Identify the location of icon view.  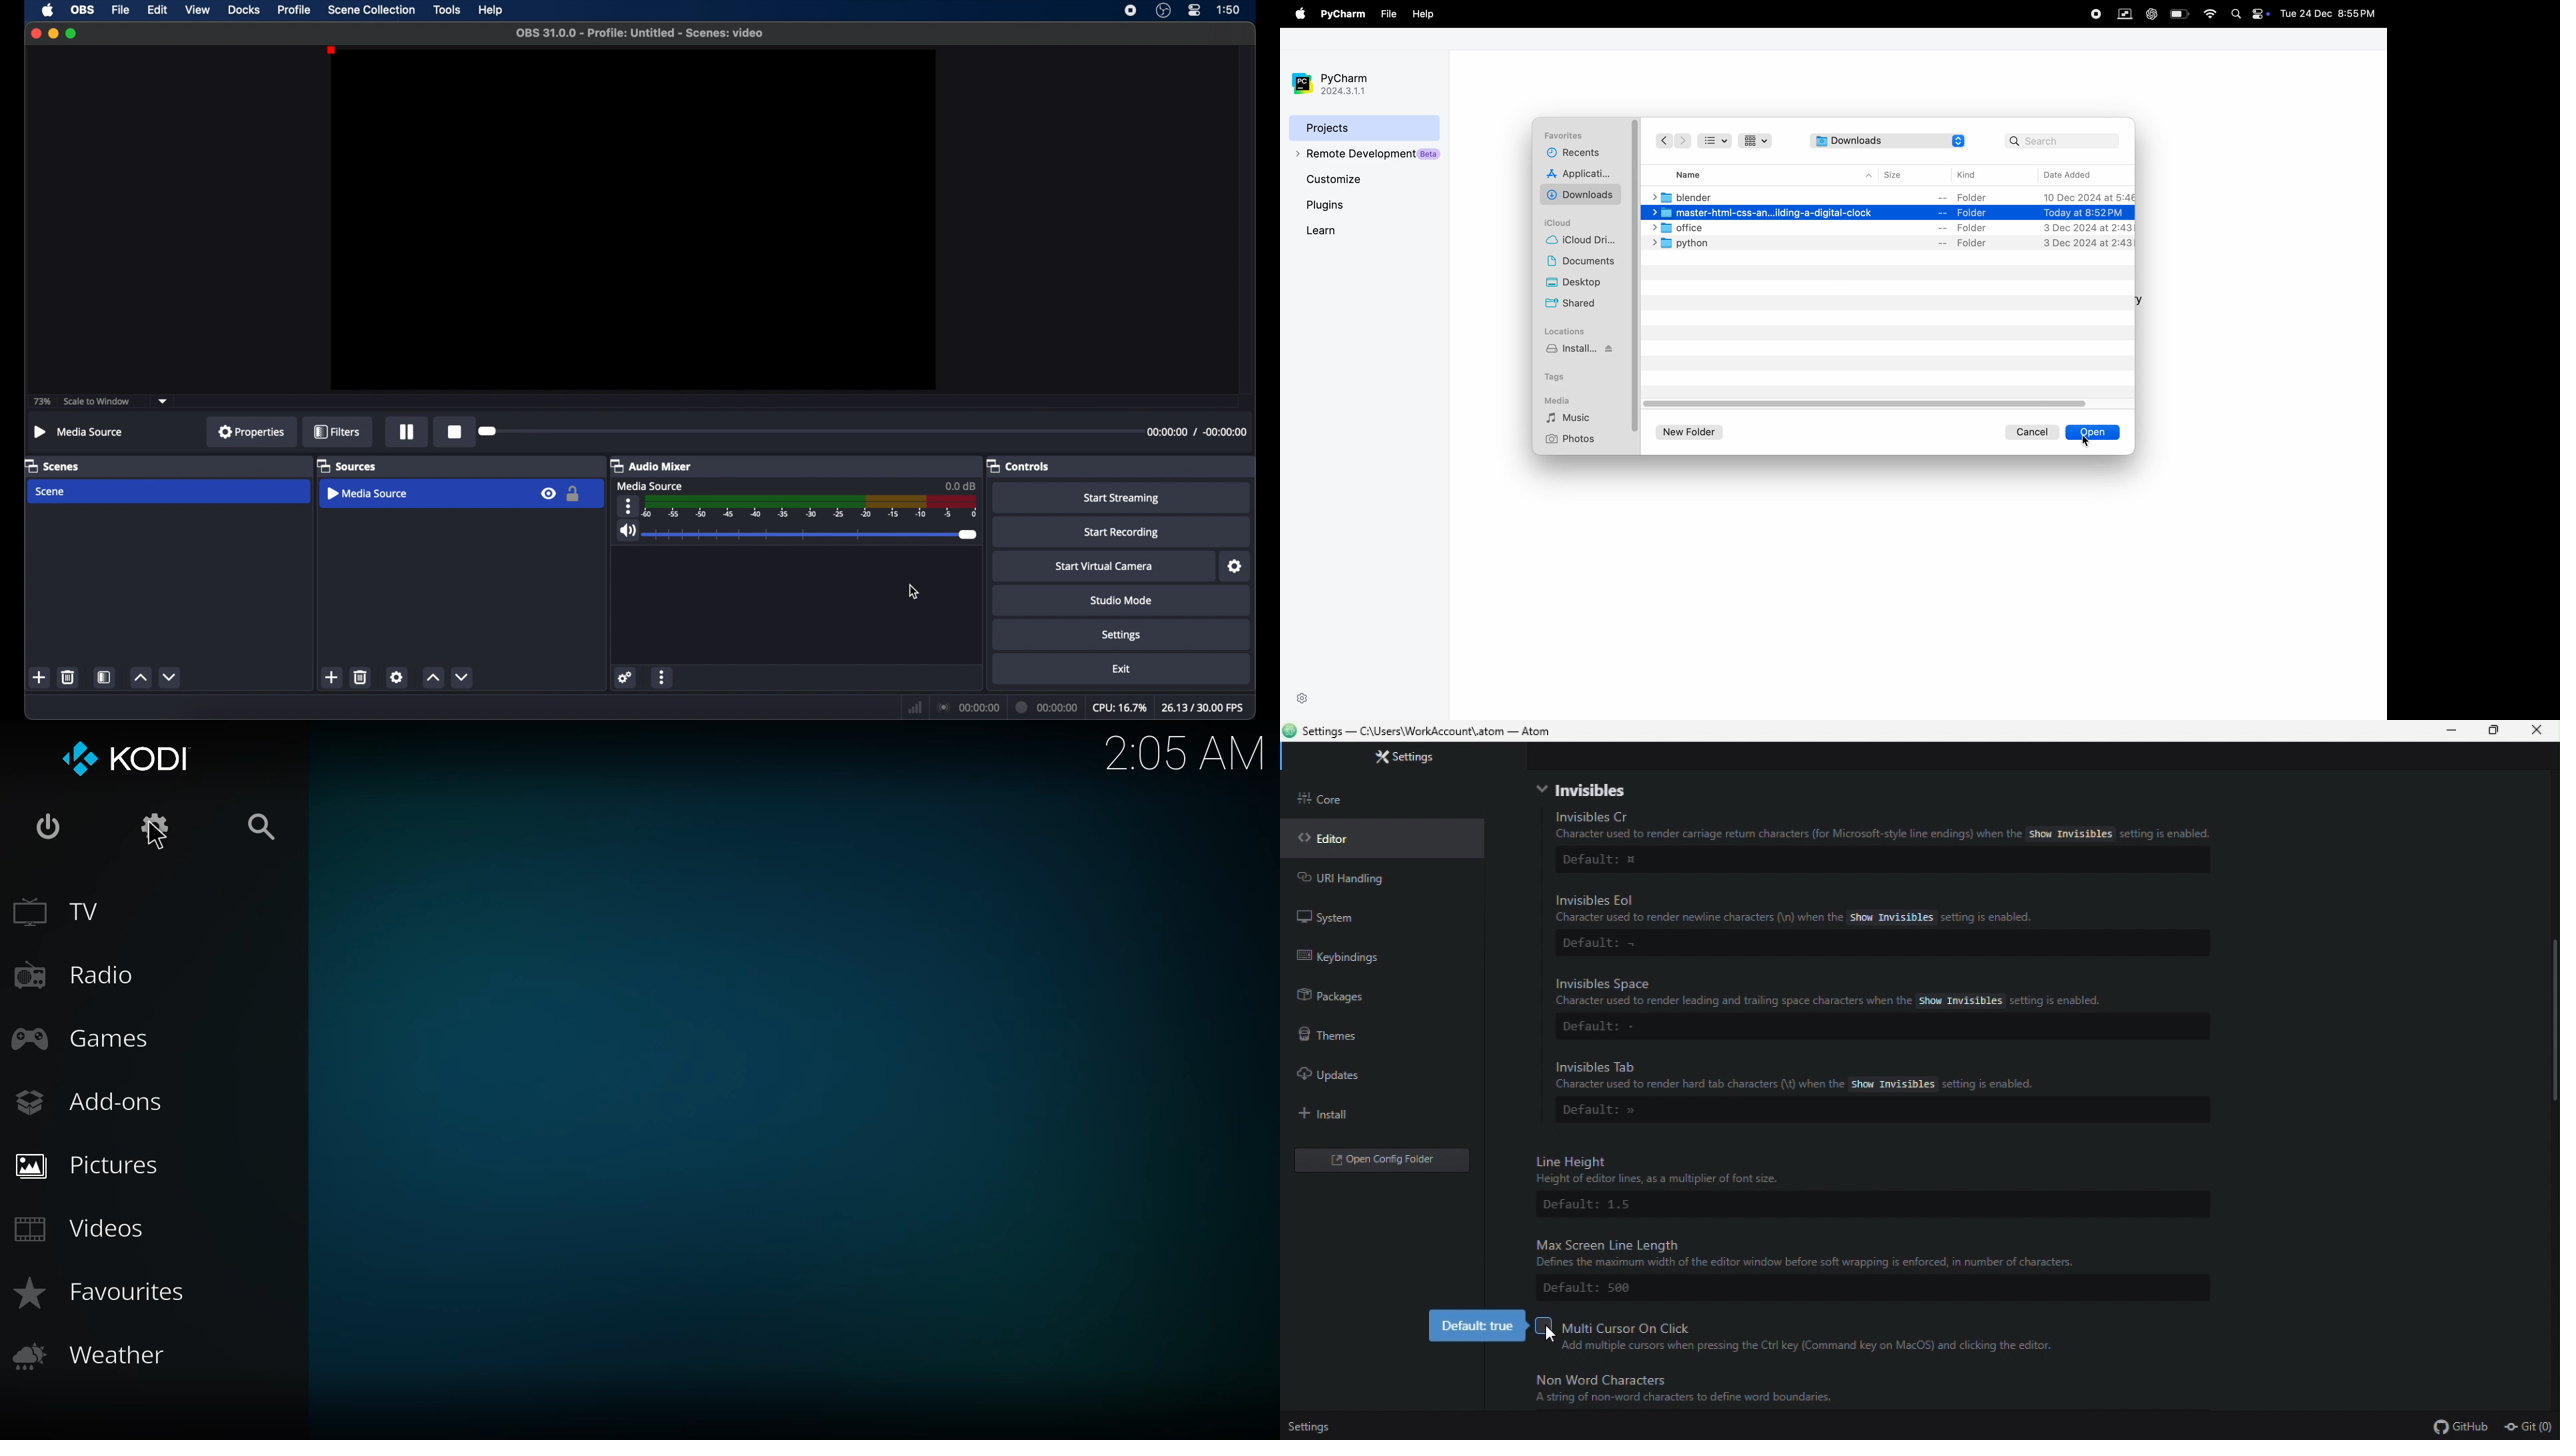
(1758, 140).